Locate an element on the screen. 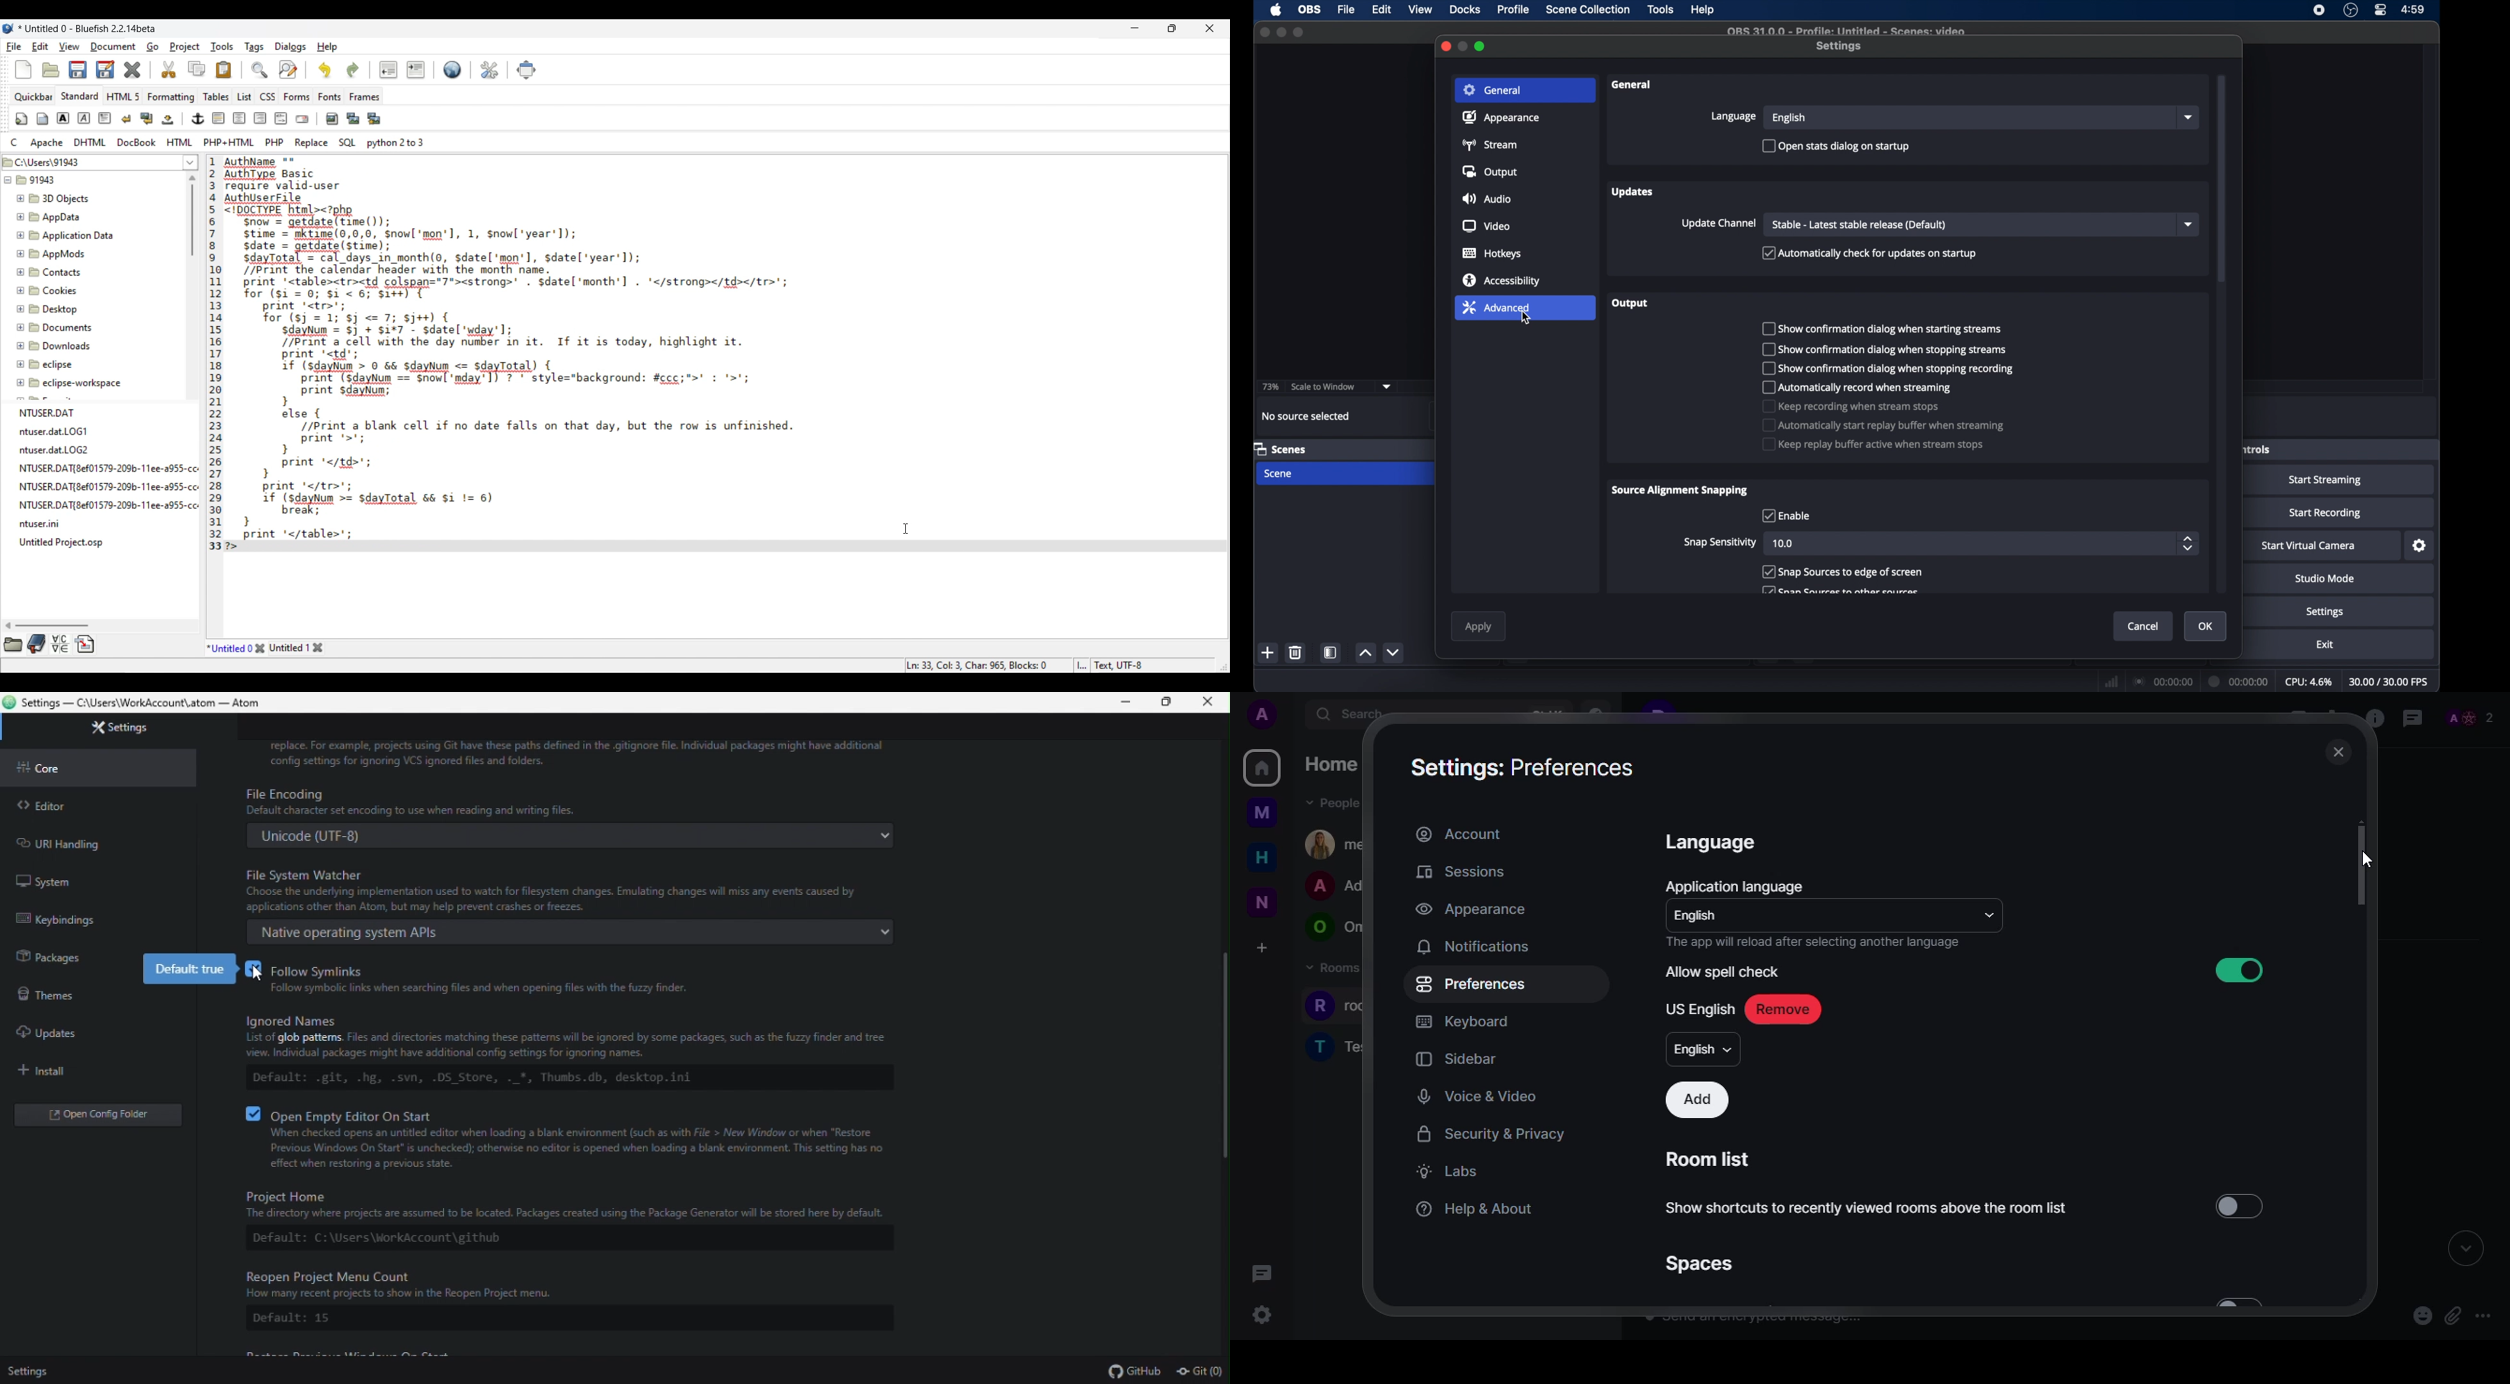 This screenshot has width=2520, height=1400. scene collection is located at coordinates (1587, 10).